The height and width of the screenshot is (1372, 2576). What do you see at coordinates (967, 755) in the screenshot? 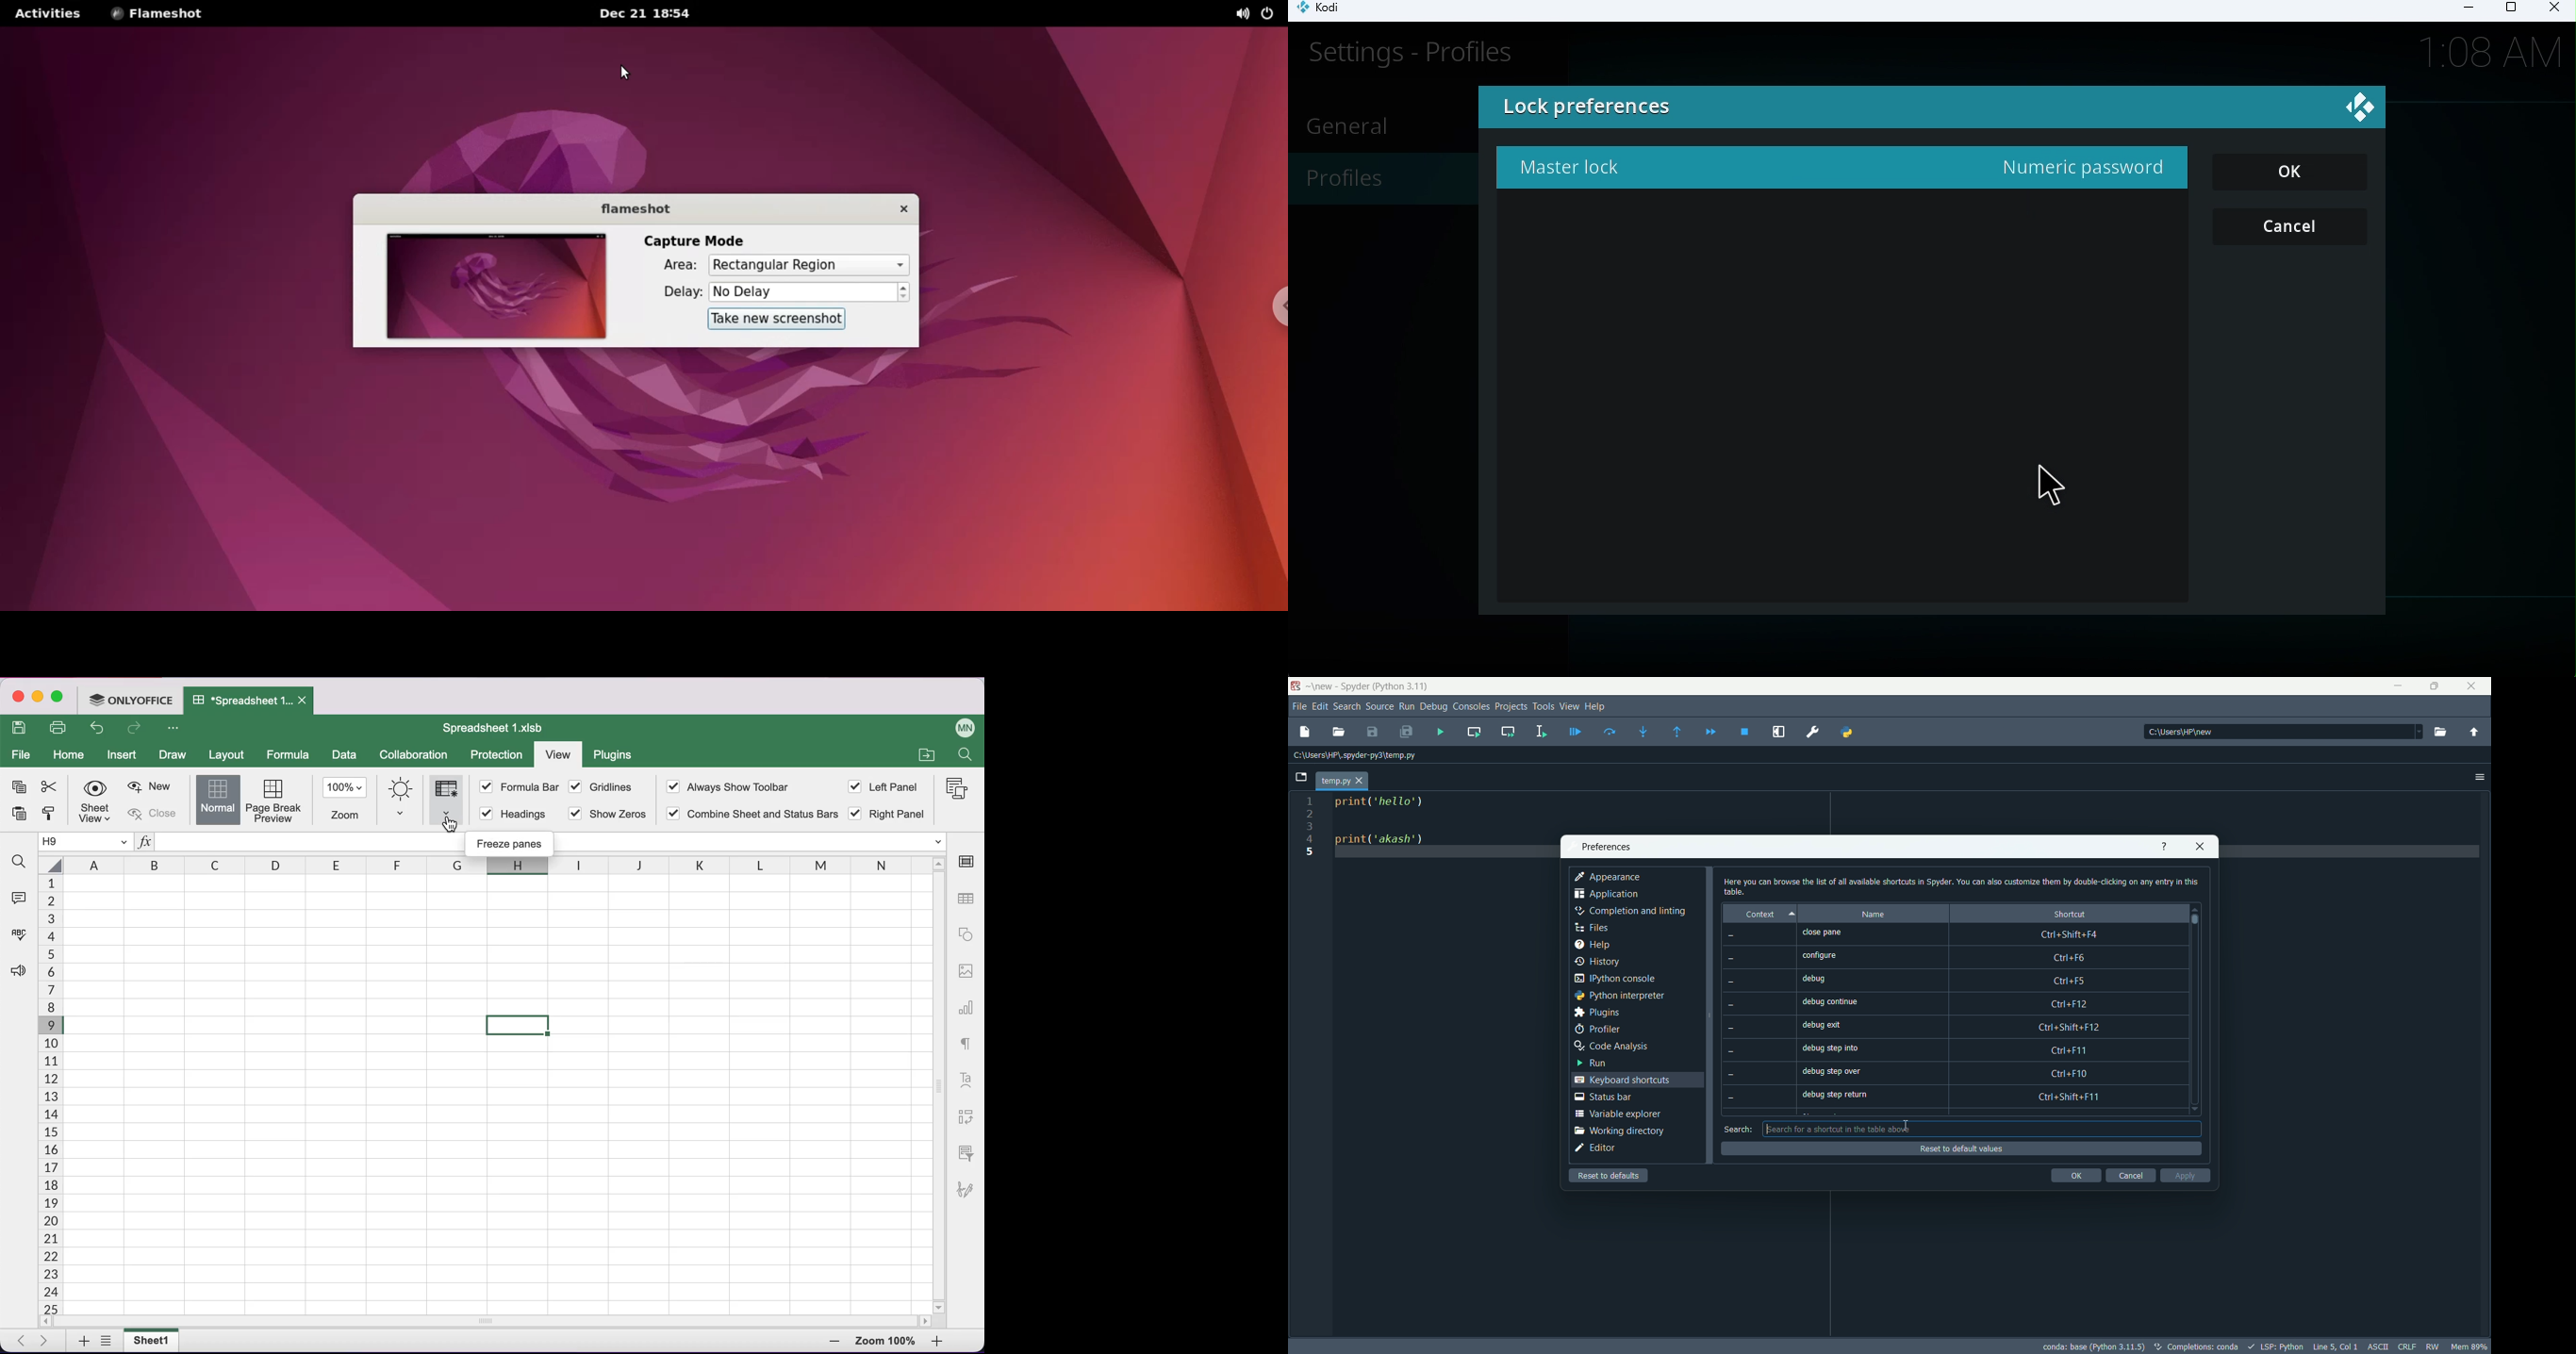
I see `find` at bounding box center [967, 755].